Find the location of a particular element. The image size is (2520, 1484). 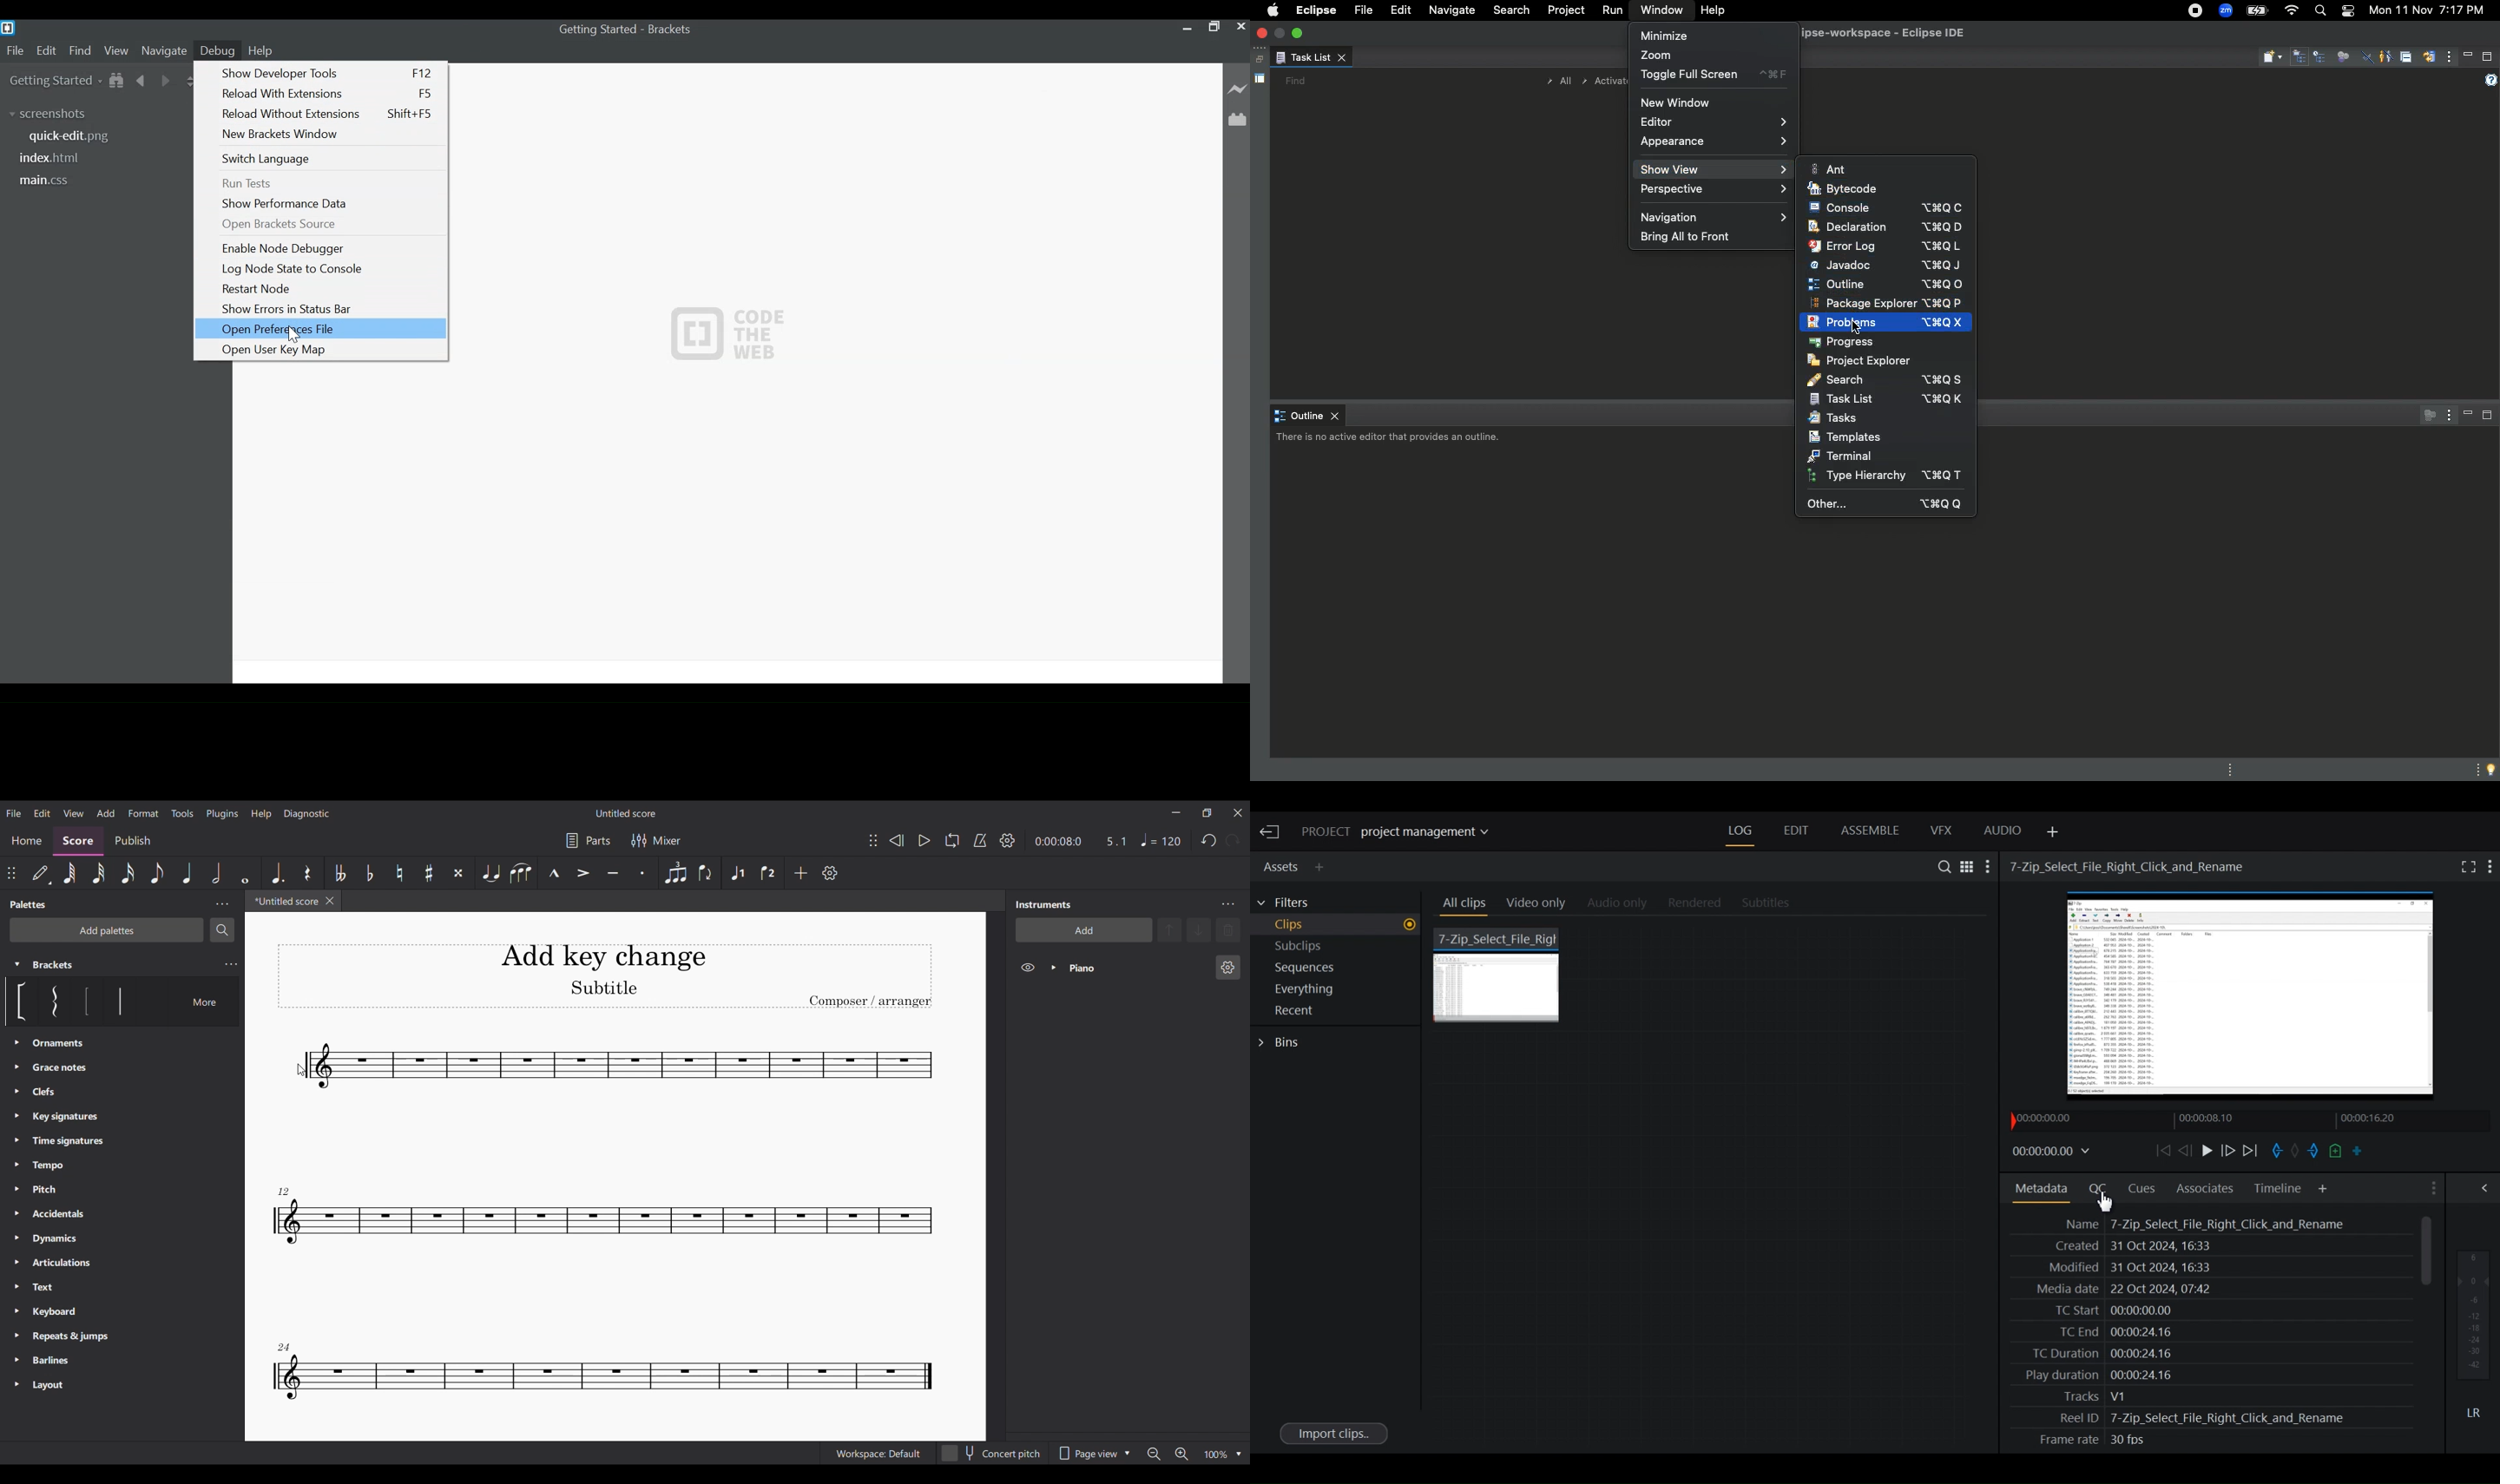

cursor is located at coordinates (289, 334).